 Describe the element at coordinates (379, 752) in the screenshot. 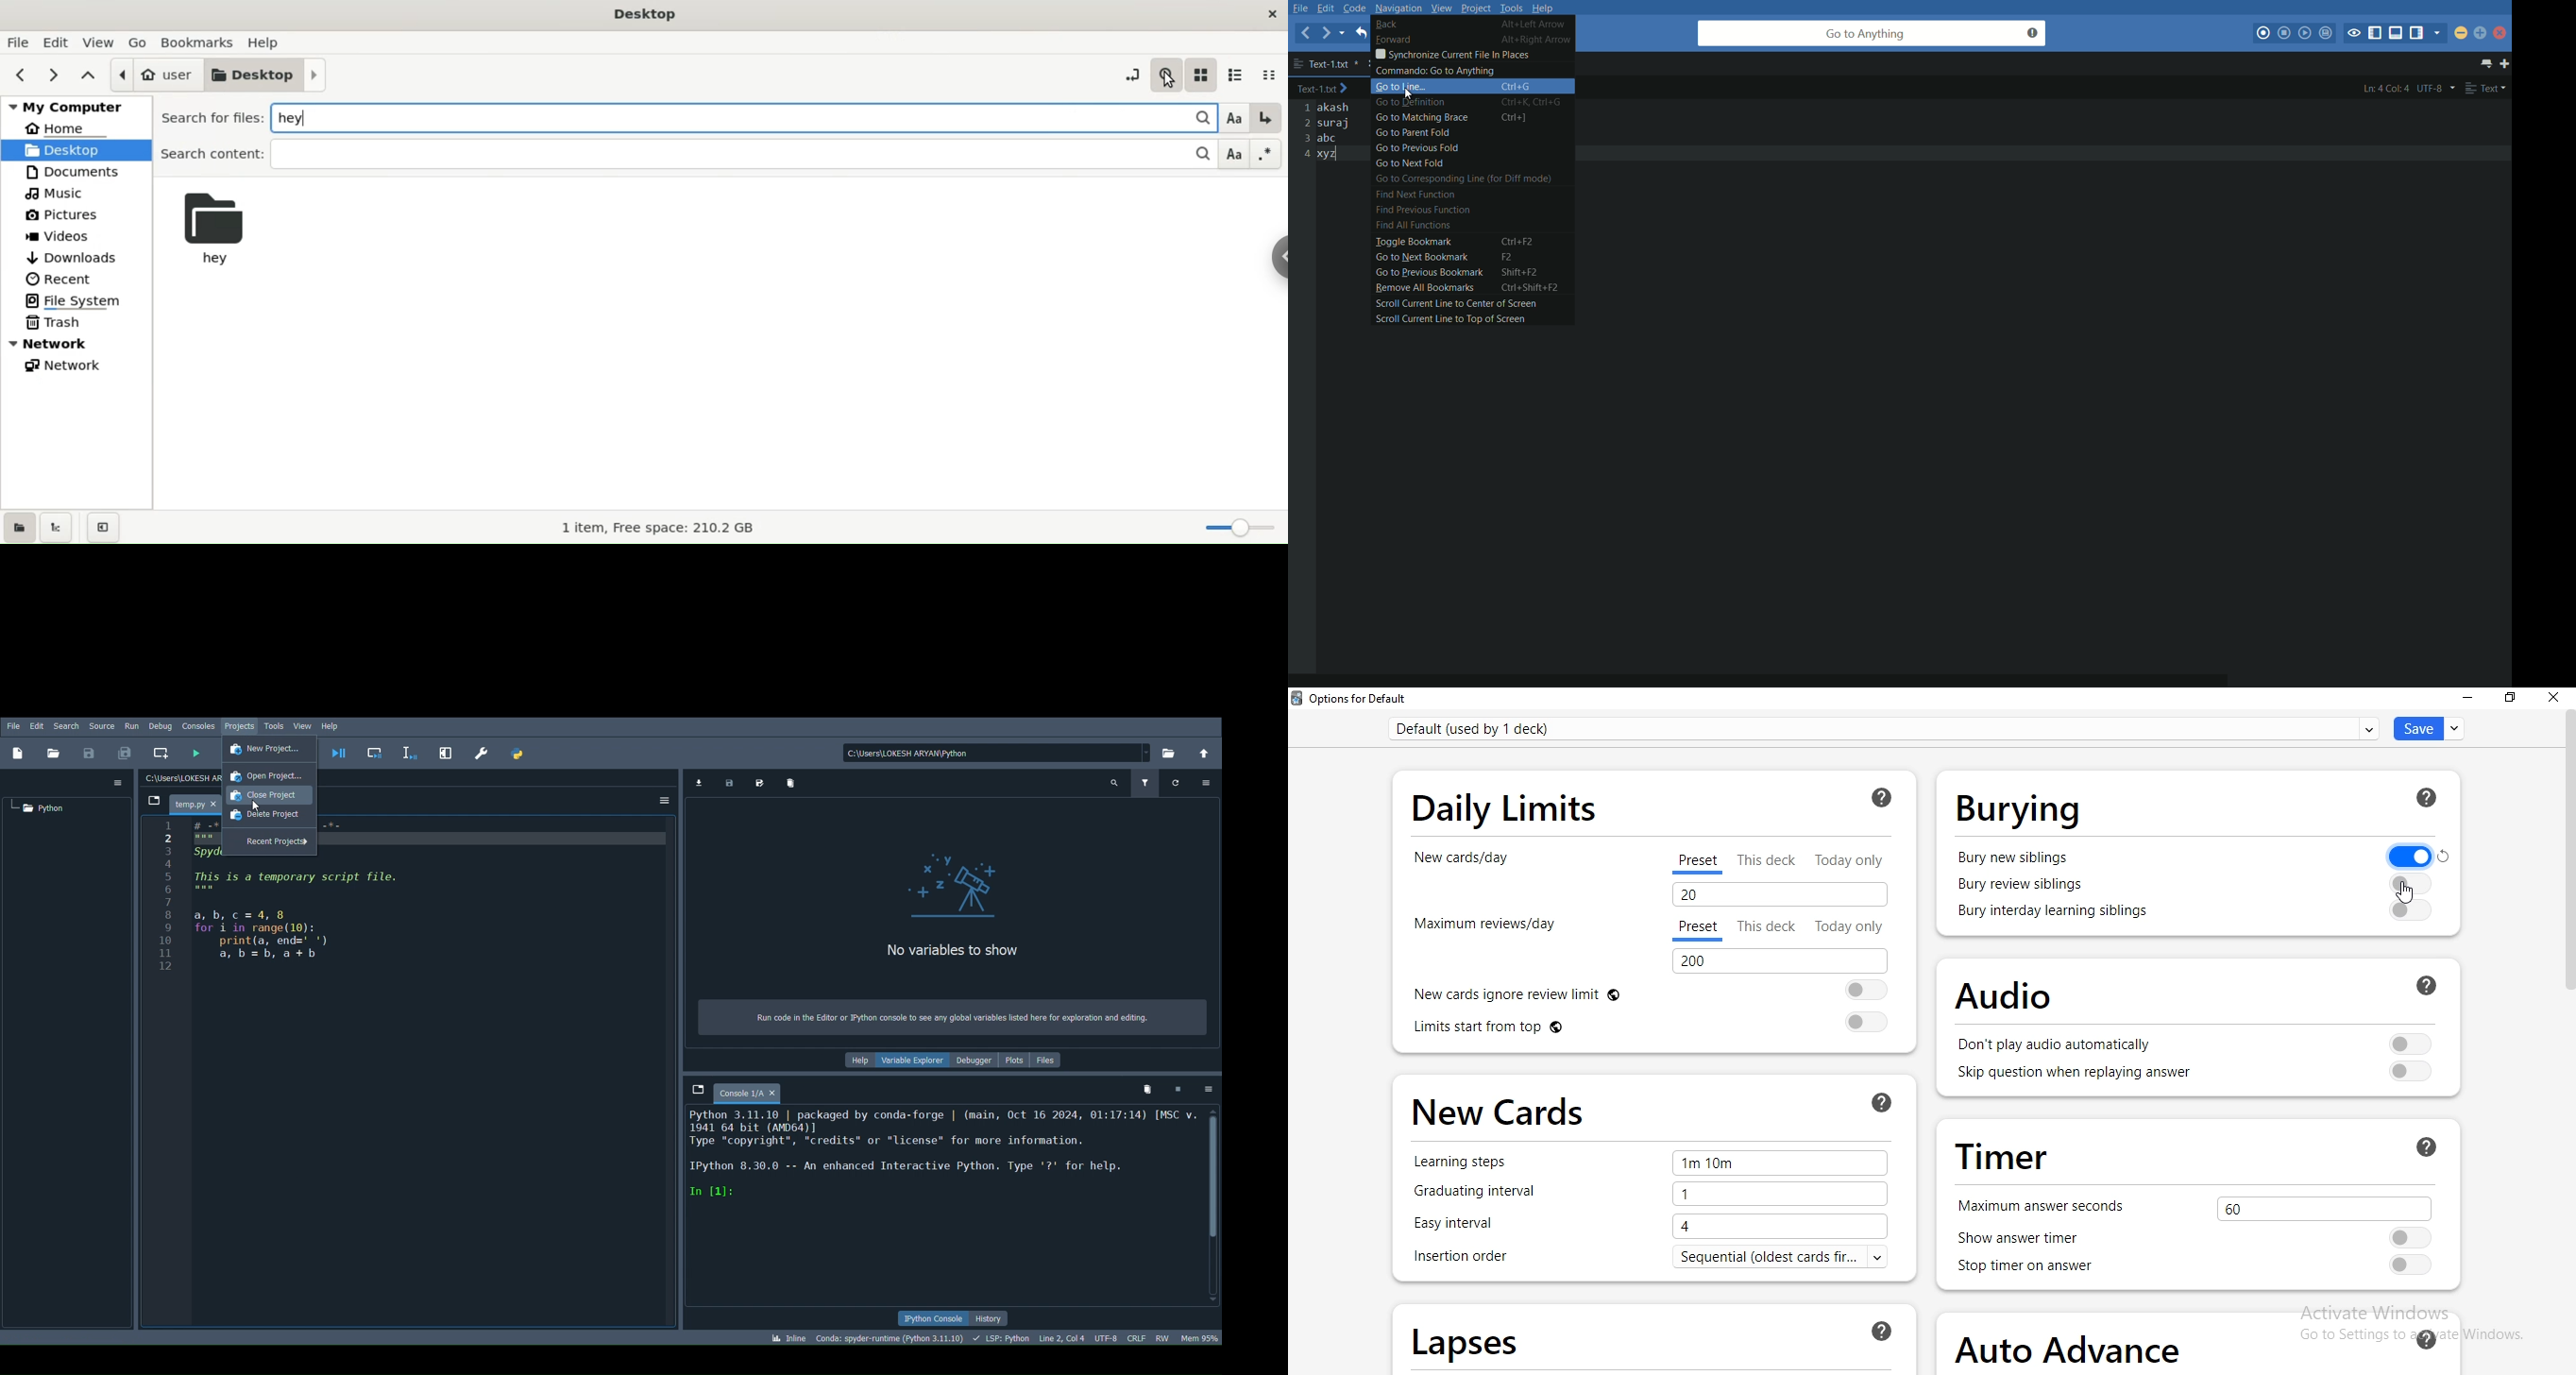

I see `Debug cell` at that location.